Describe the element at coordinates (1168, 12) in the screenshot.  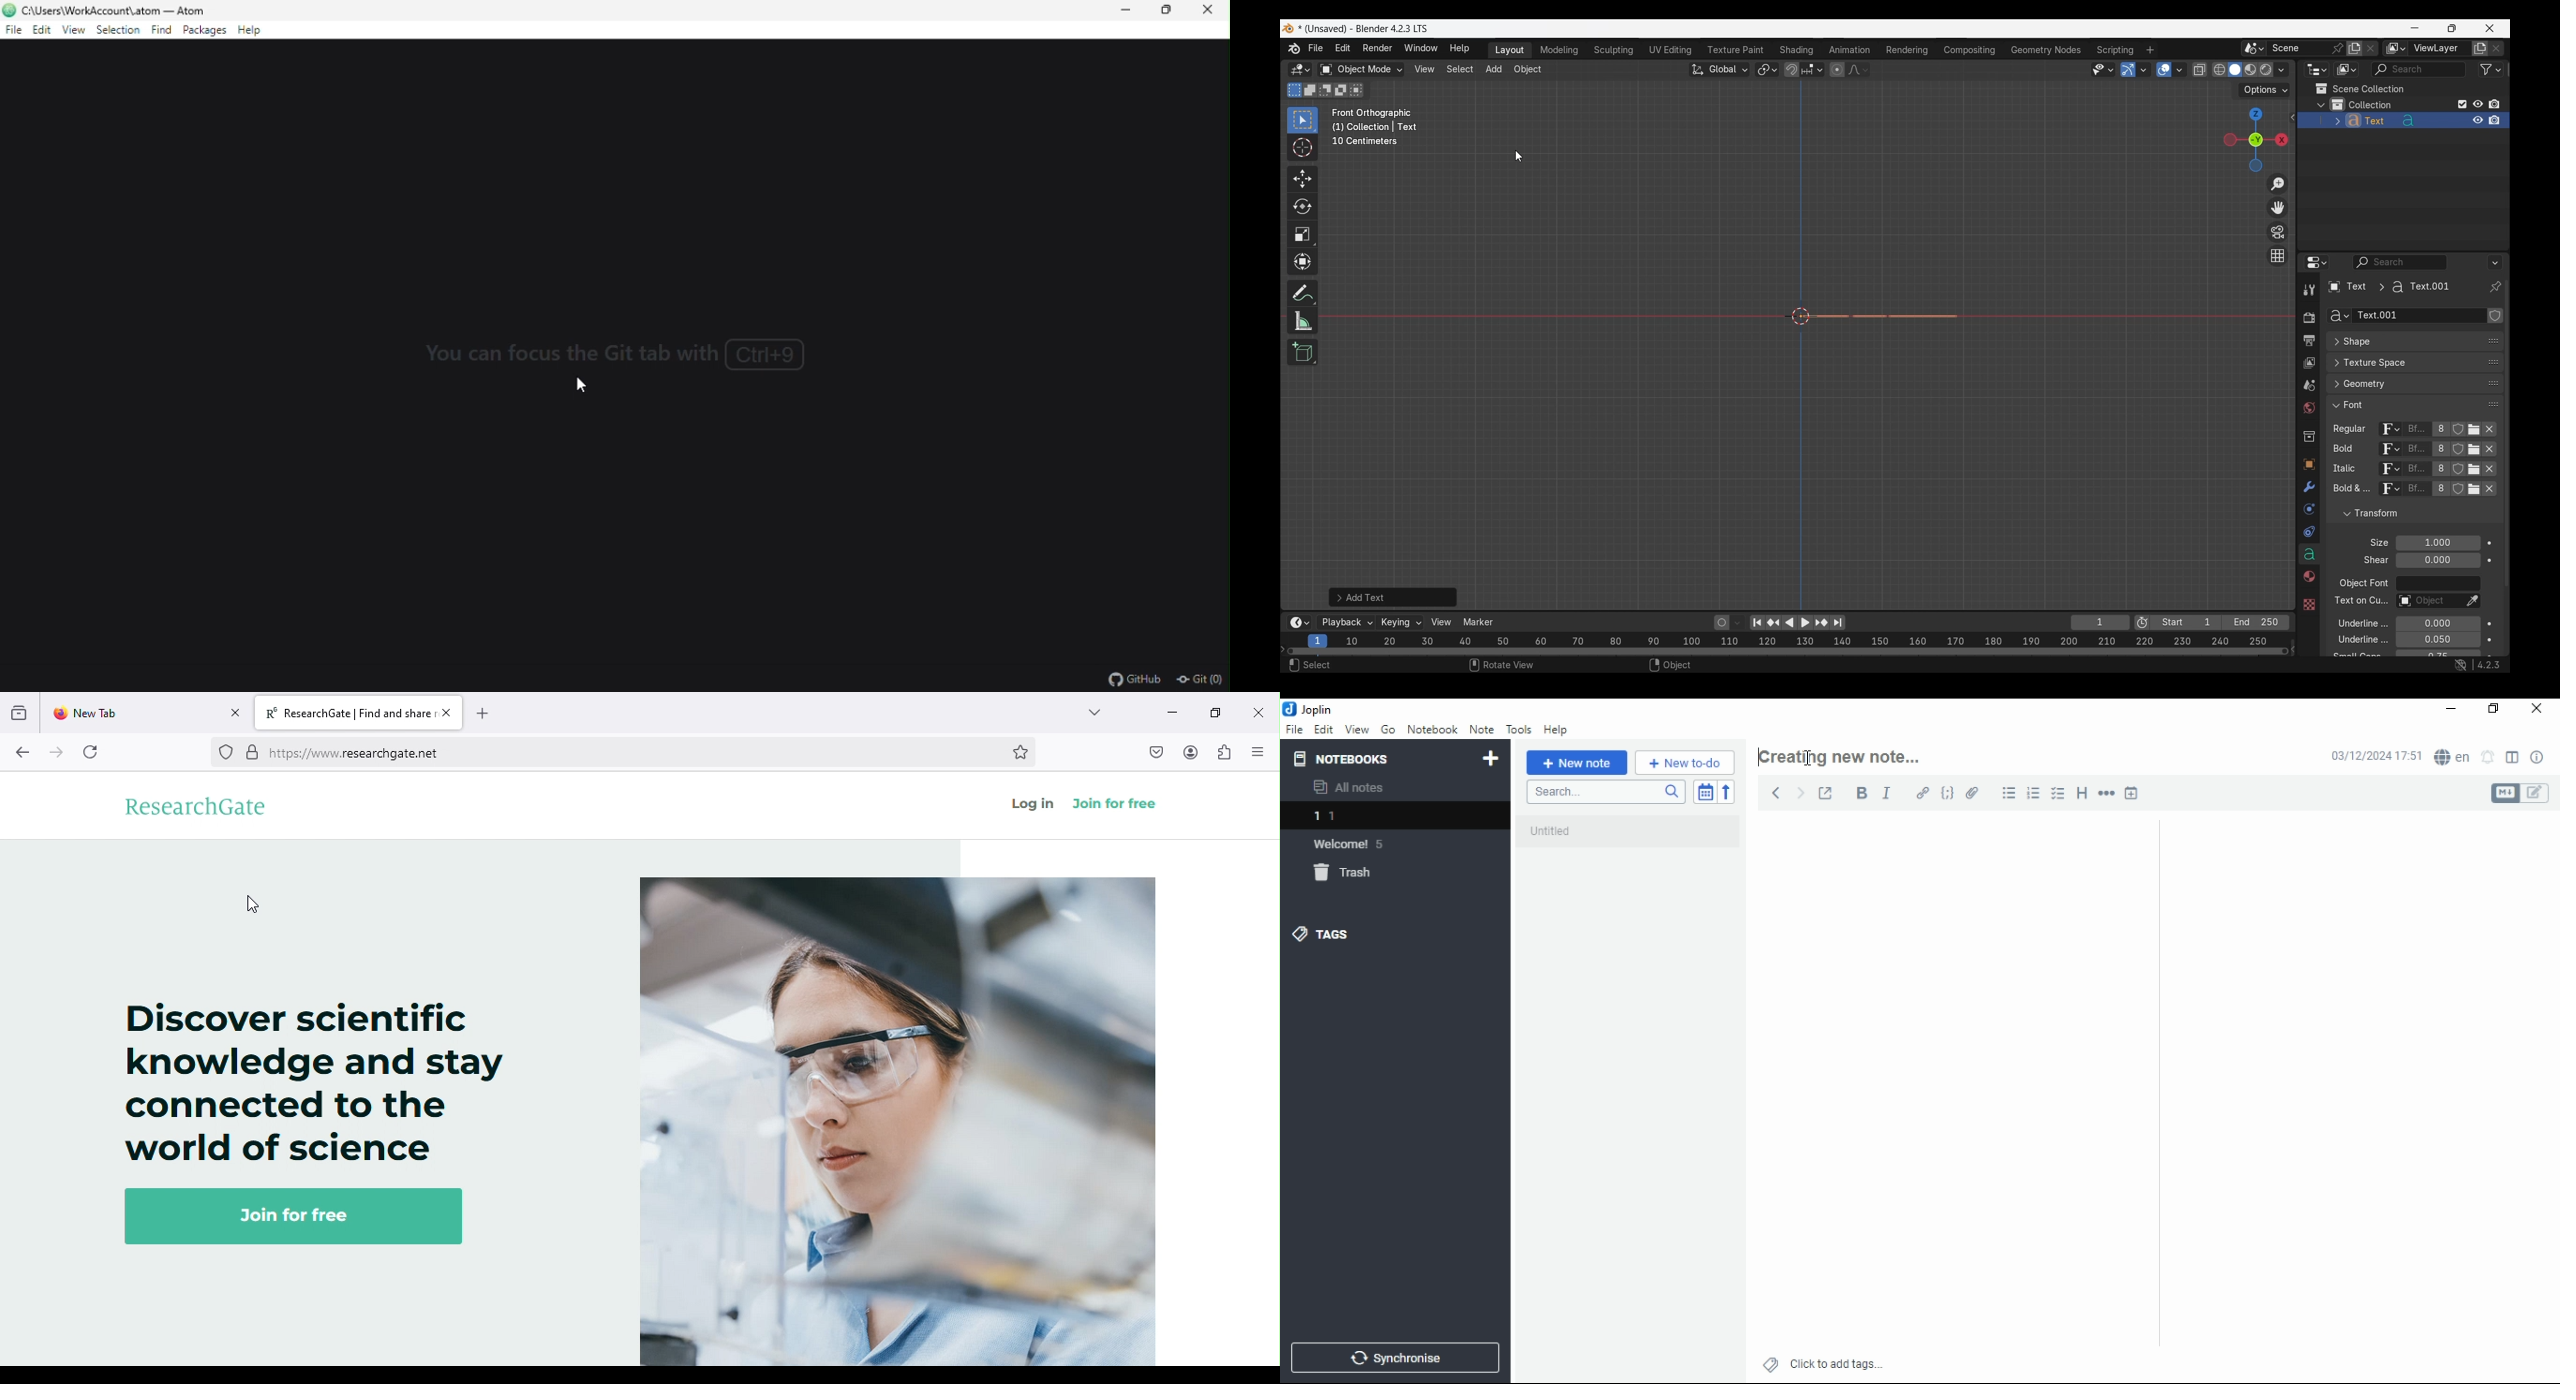
I see `restore` at that location.